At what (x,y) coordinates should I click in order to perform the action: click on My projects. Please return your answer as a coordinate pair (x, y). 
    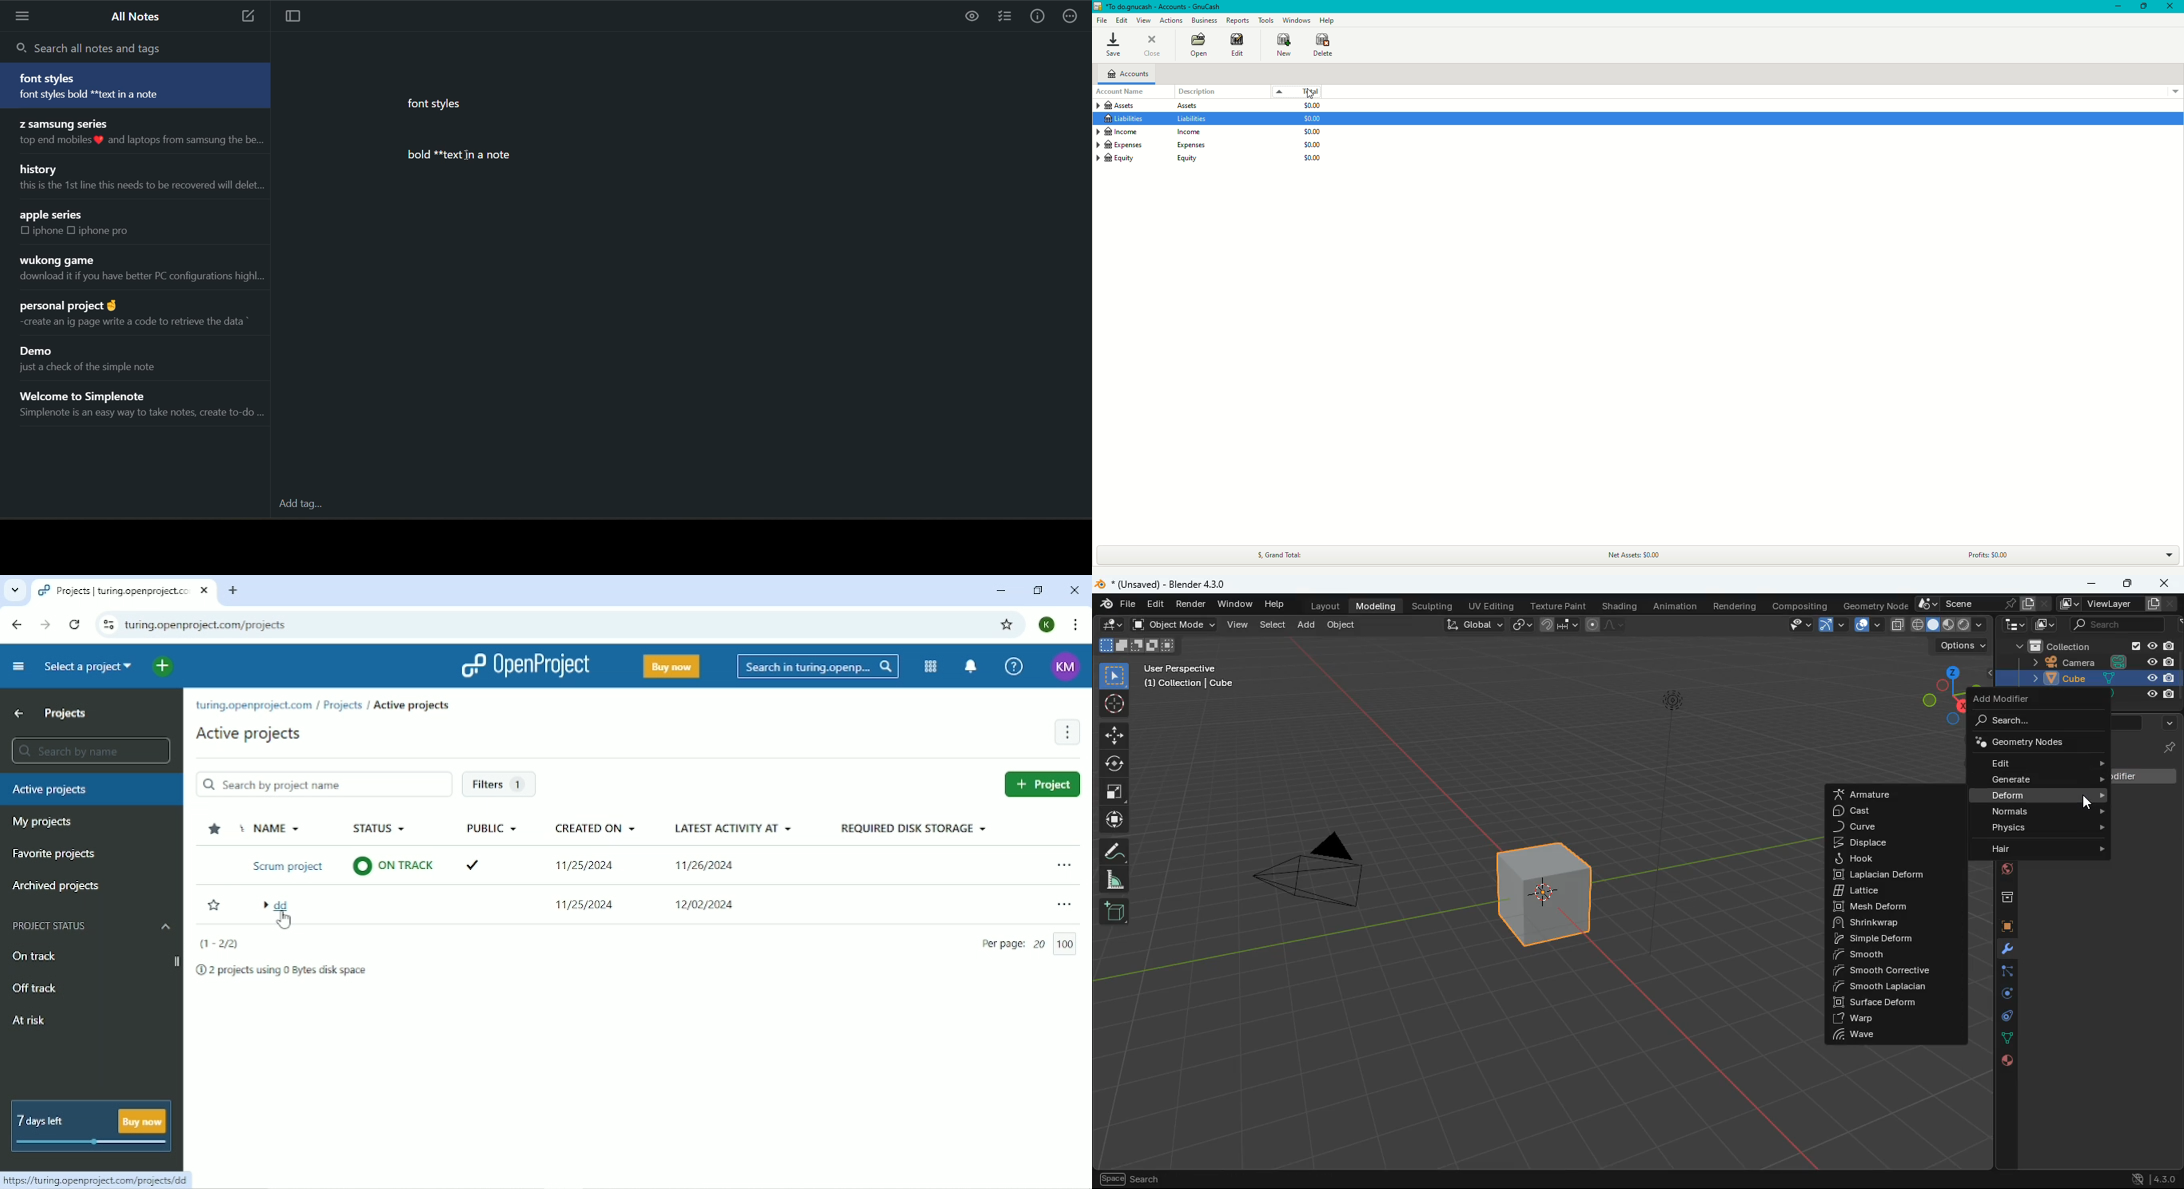
    Looking at the image, I should click on (44, 822).